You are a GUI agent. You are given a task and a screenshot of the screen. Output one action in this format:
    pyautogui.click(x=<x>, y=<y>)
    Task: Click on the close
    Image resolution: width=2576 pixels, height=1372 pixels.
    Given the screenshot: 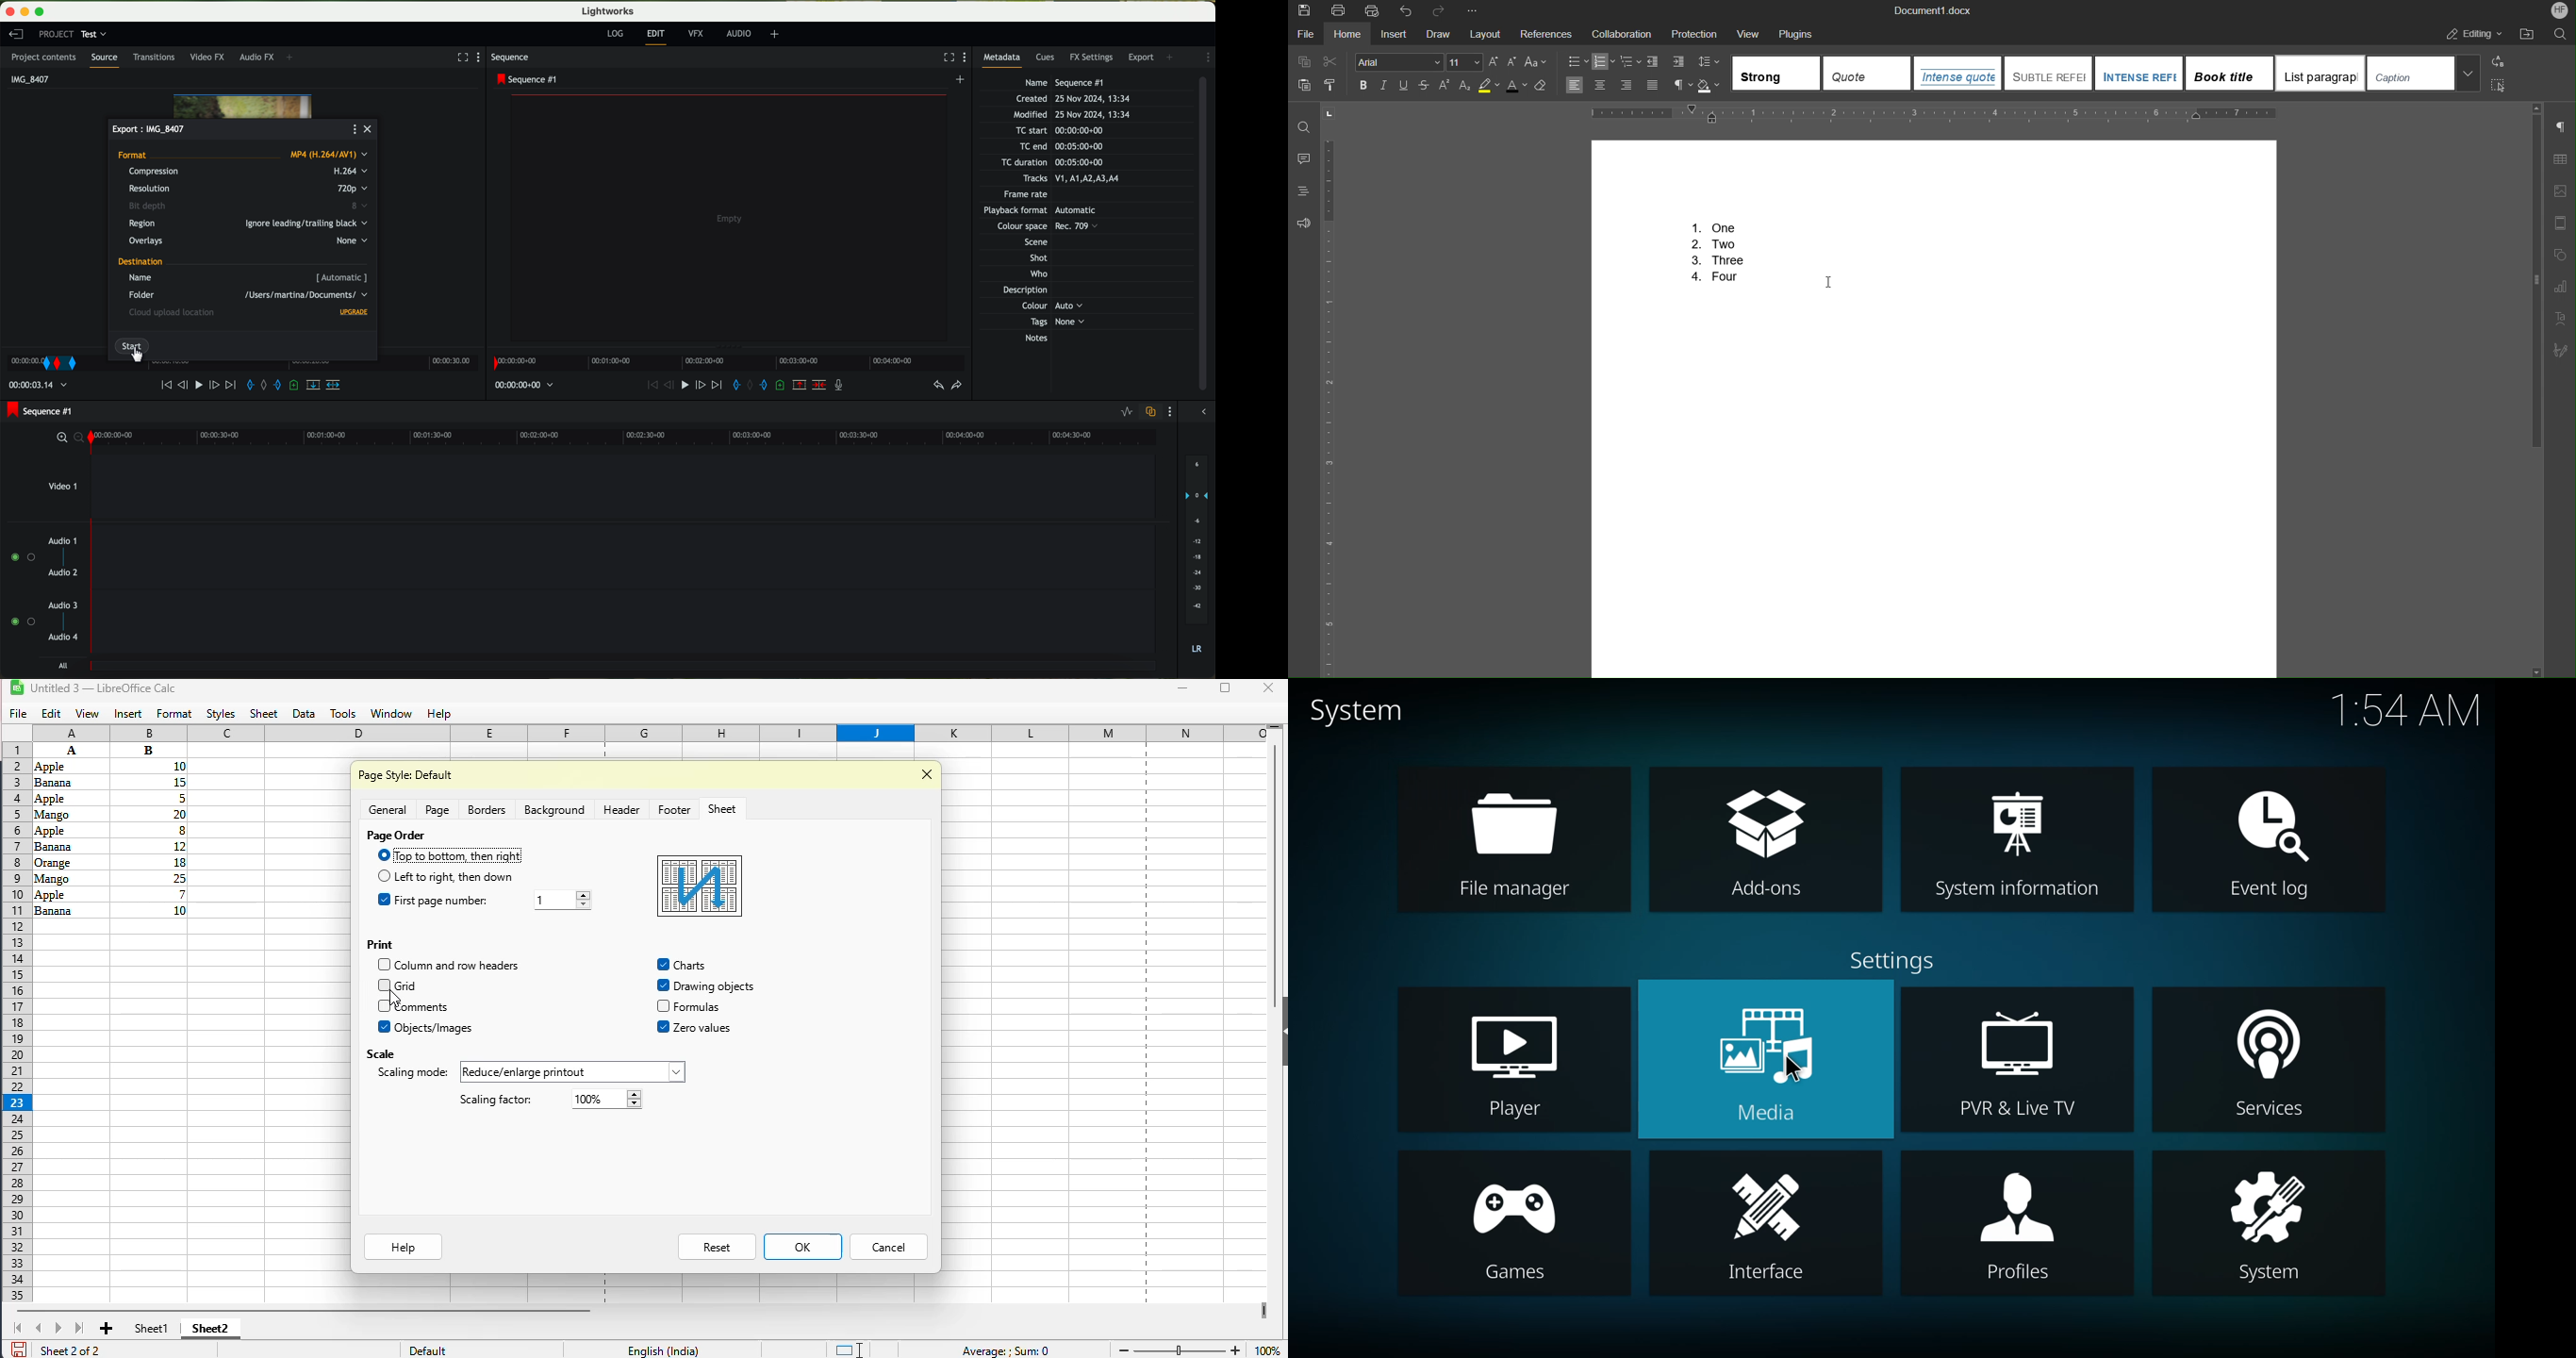 What is the action you would take?
    pyautogui.click(x=1269, y=687)
    